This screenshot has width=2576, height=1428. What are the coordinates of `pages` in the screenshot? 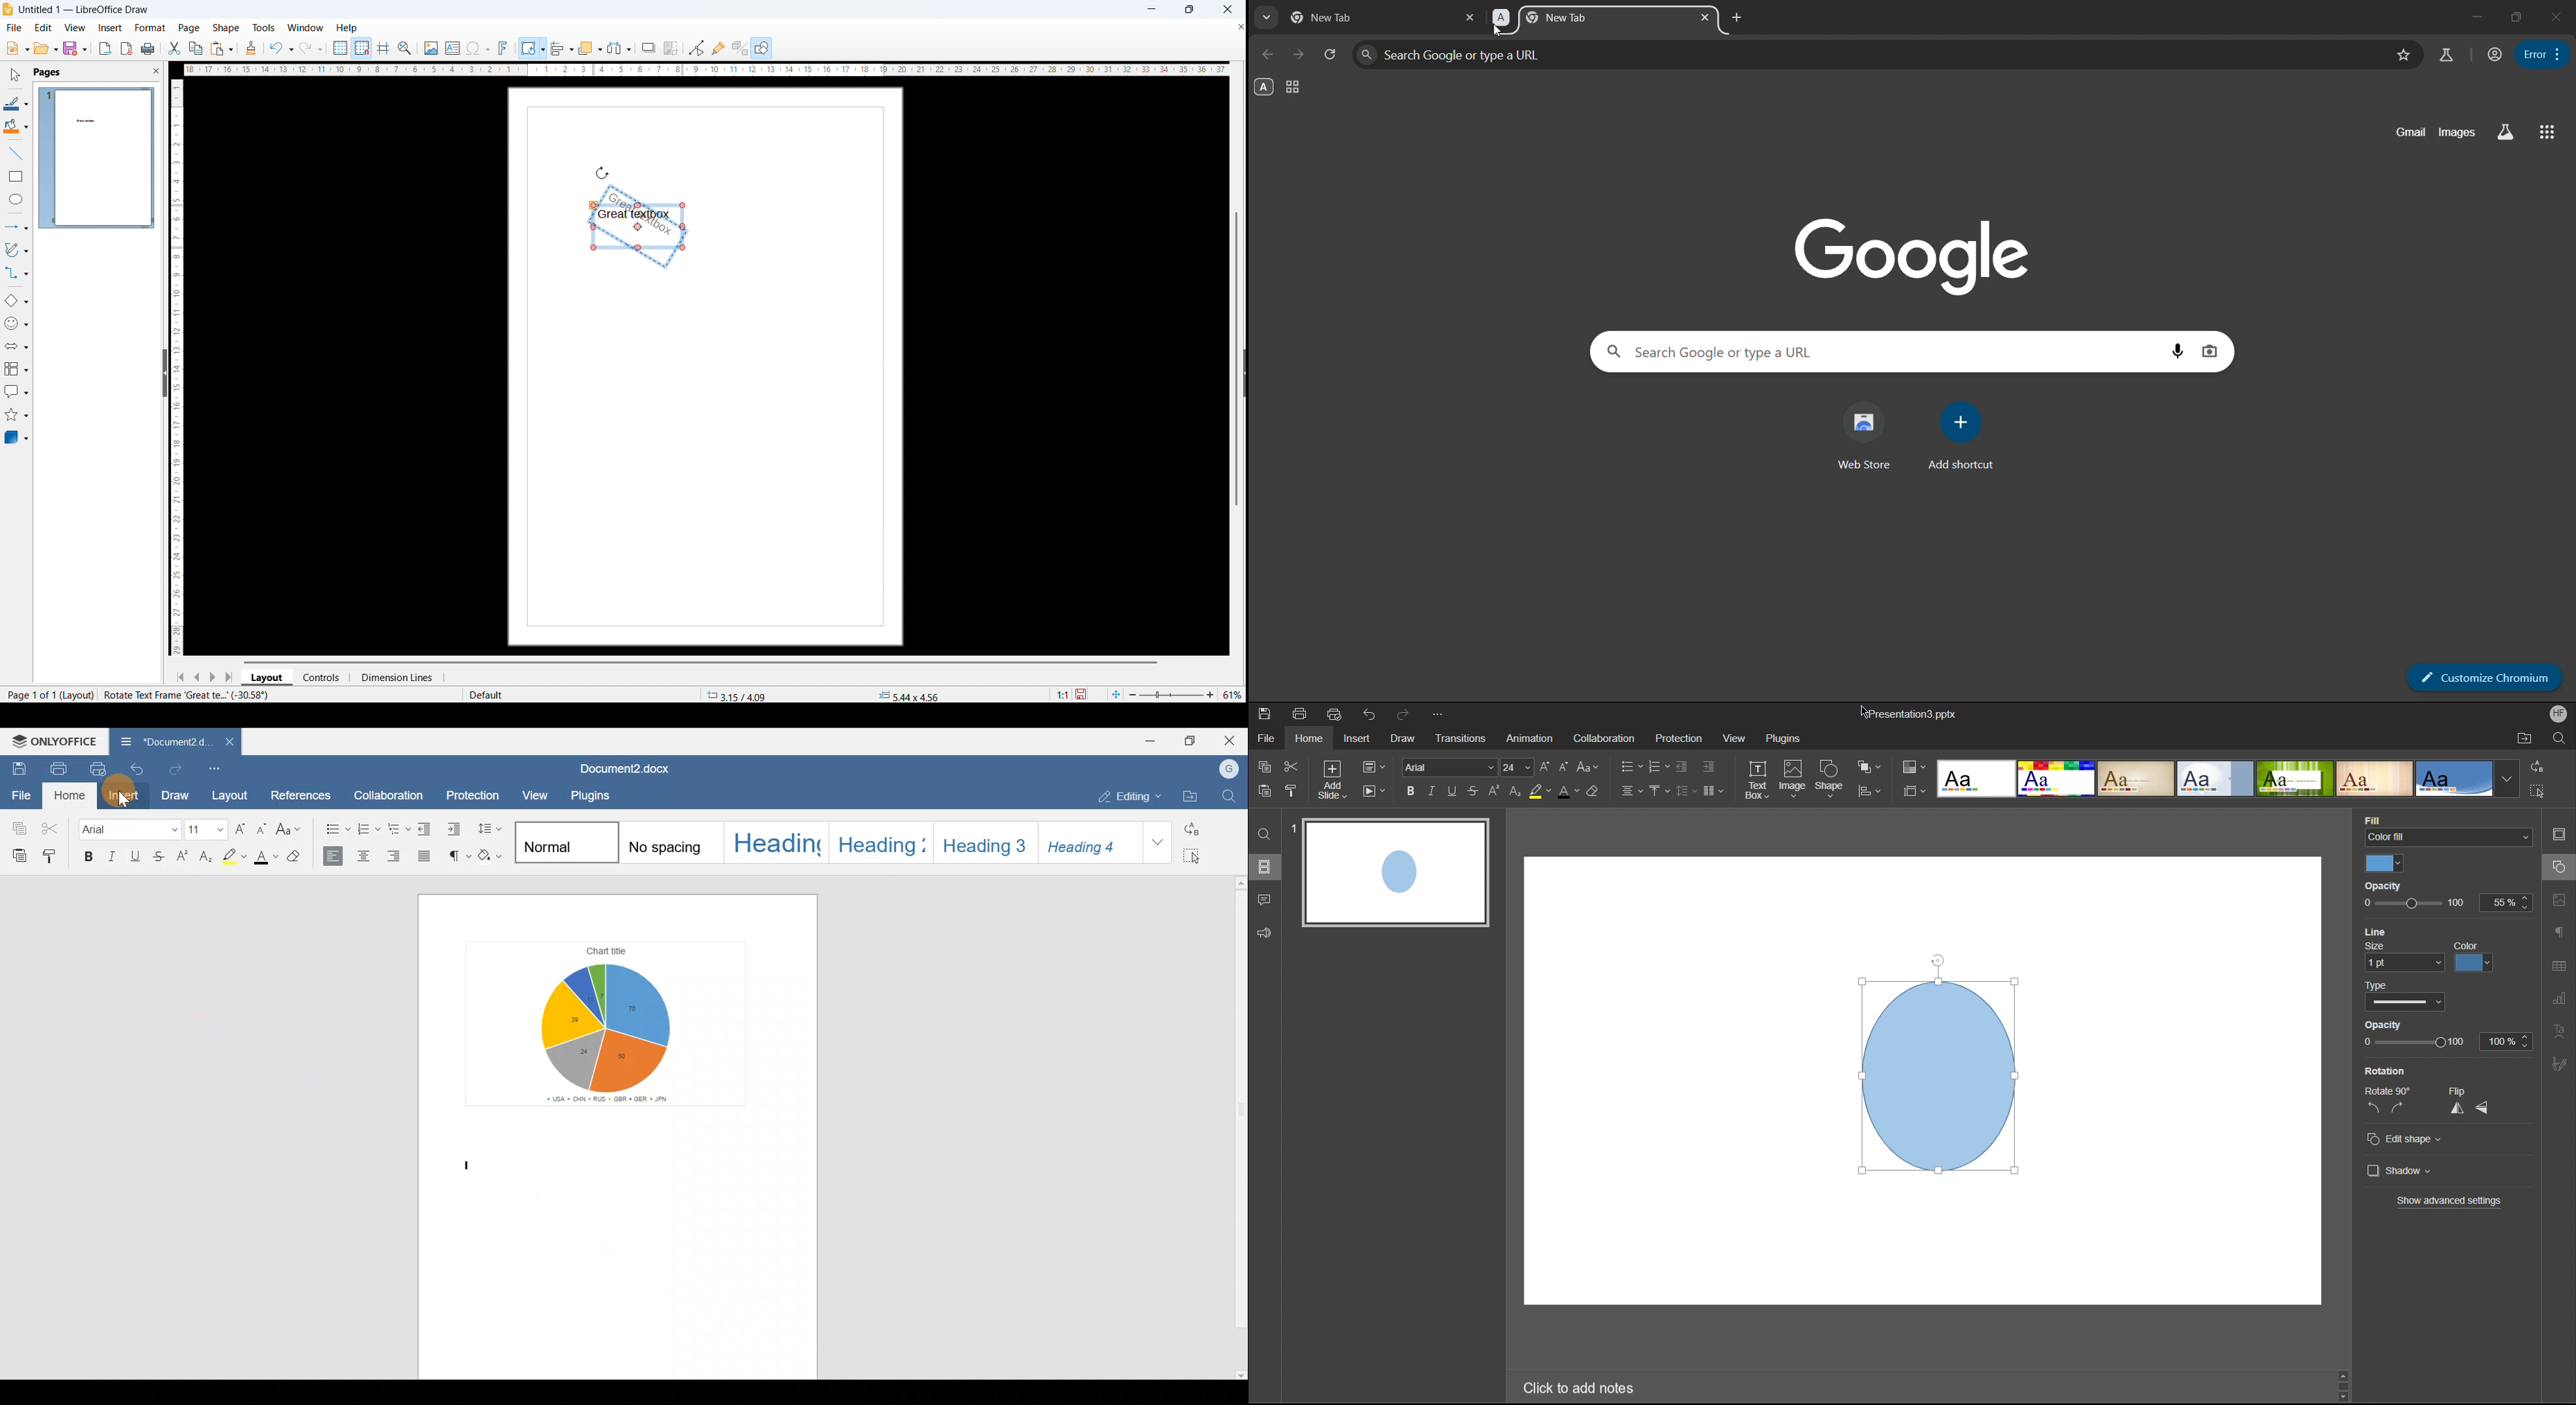 It's located at (47, 72).